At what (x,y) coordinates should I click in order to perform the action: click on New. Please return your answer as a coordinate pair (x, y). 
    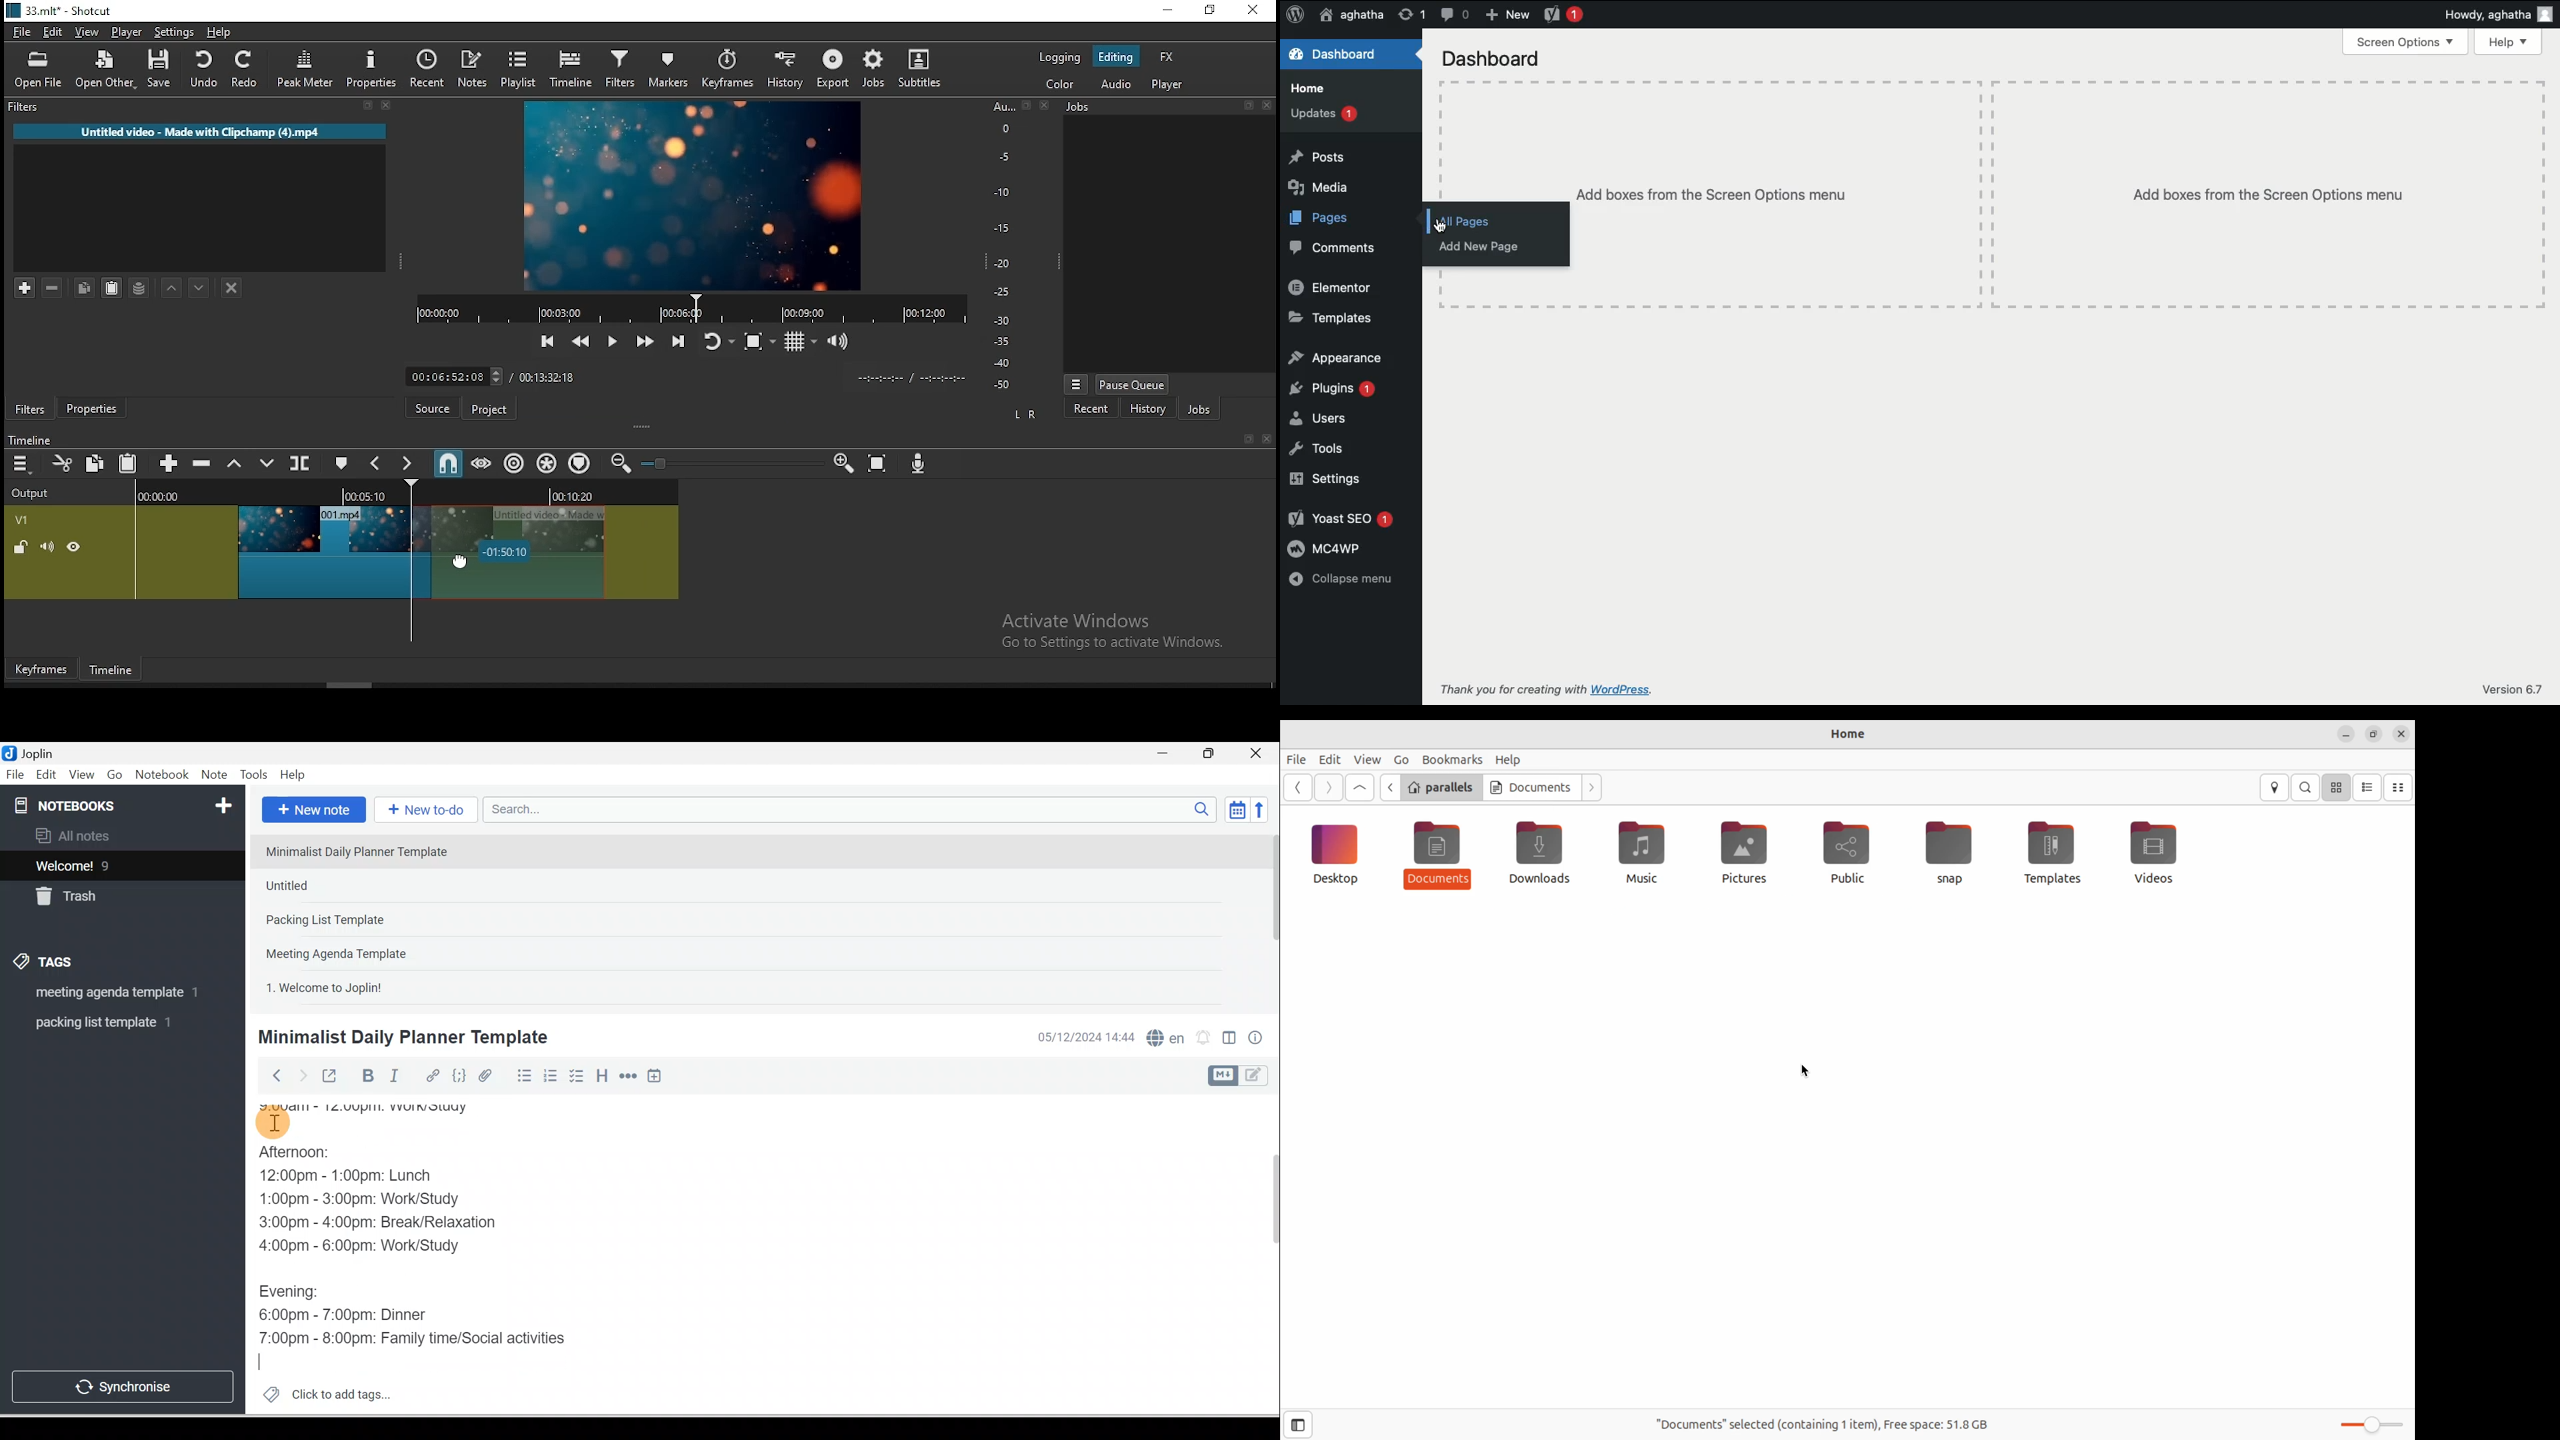
    Looking at the image, I should click on (1508, 14).